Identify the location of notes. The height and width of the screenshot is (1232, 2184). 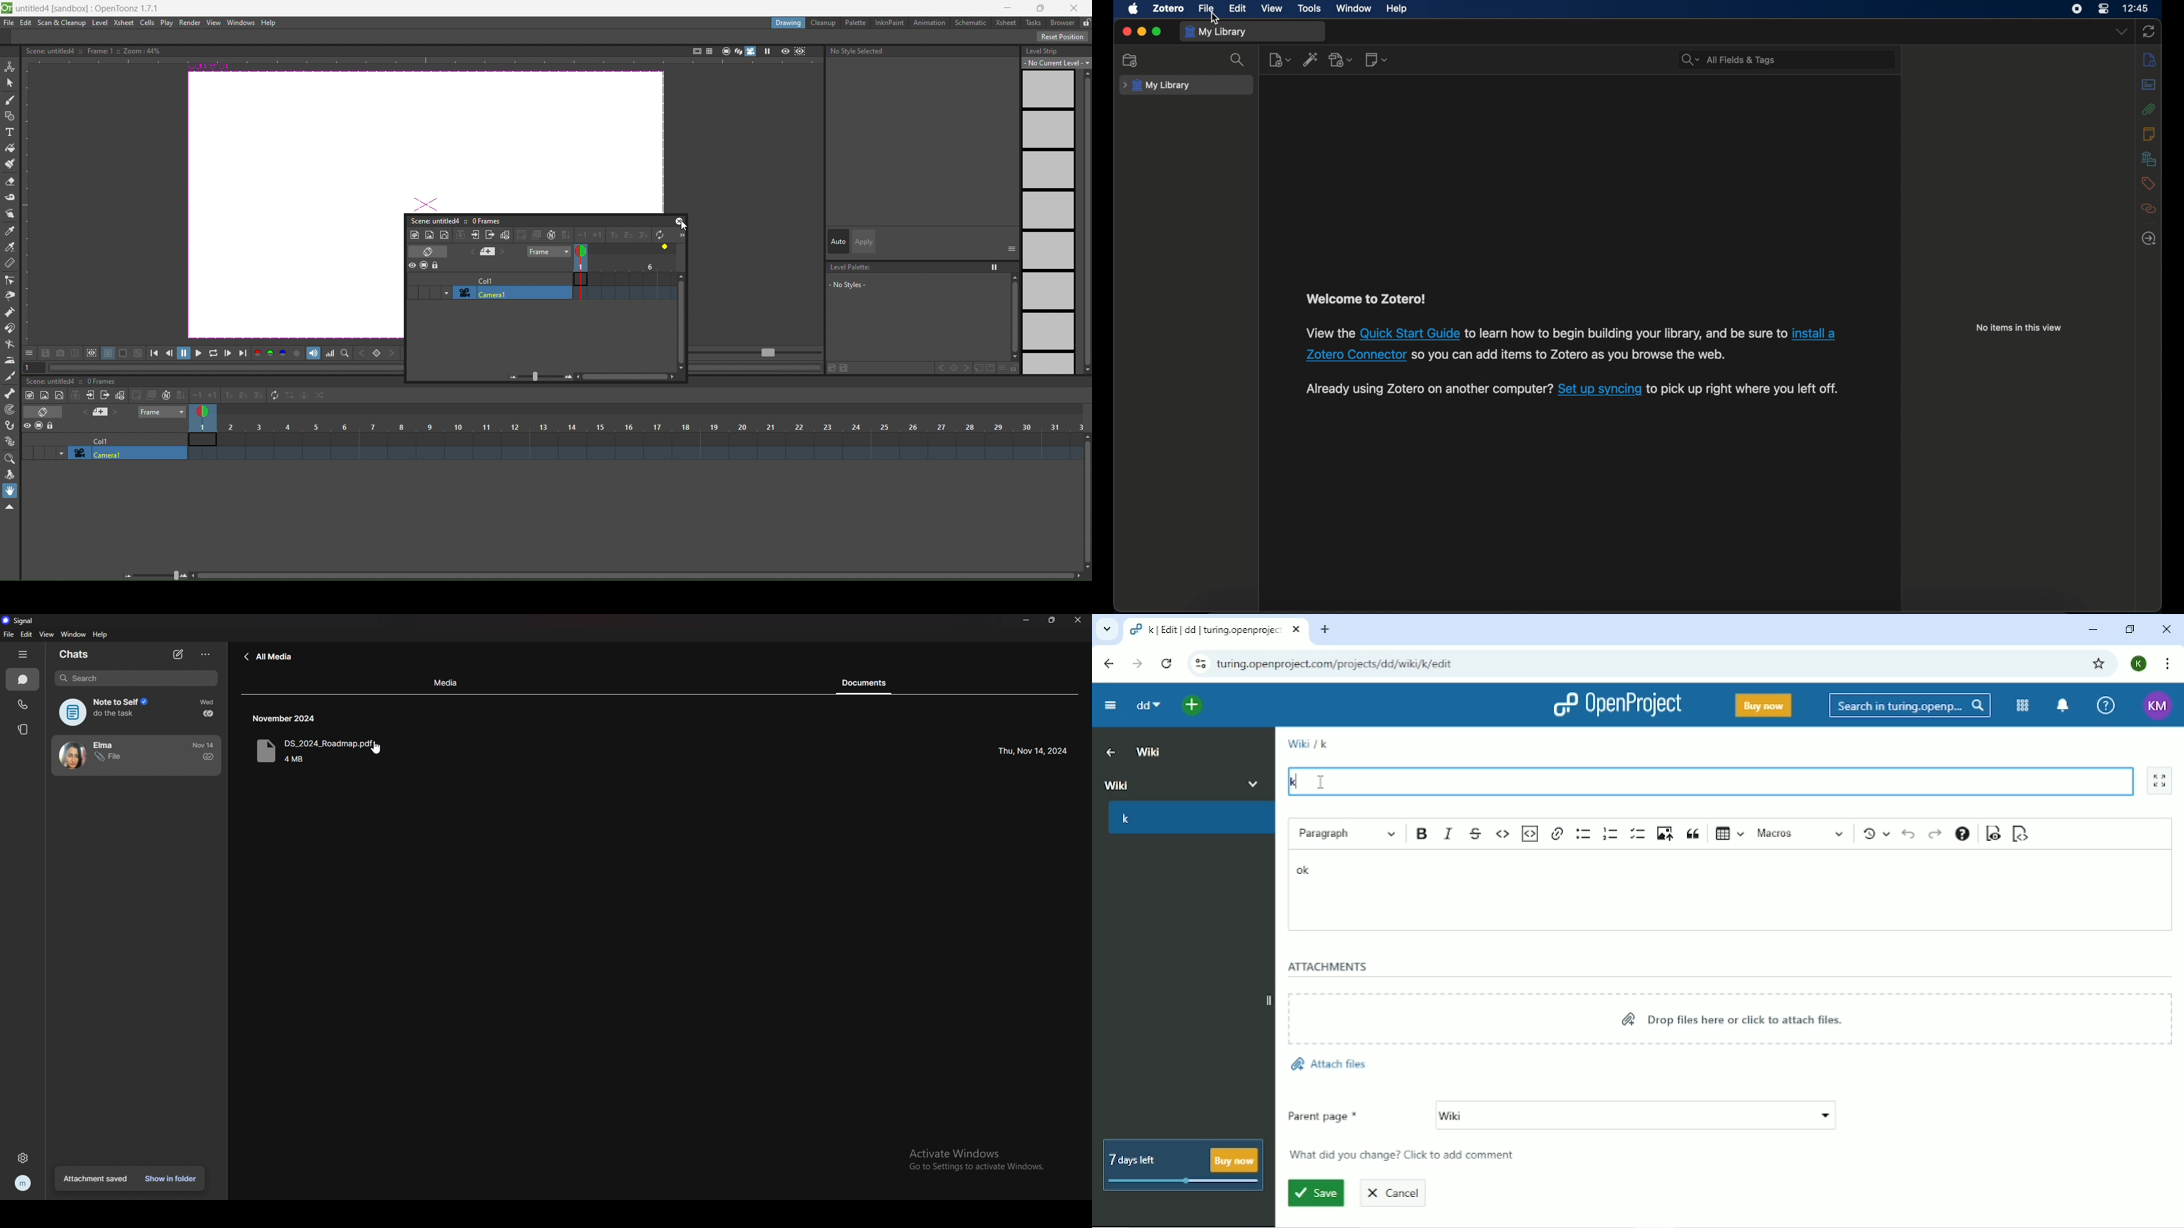
(2149, 134).